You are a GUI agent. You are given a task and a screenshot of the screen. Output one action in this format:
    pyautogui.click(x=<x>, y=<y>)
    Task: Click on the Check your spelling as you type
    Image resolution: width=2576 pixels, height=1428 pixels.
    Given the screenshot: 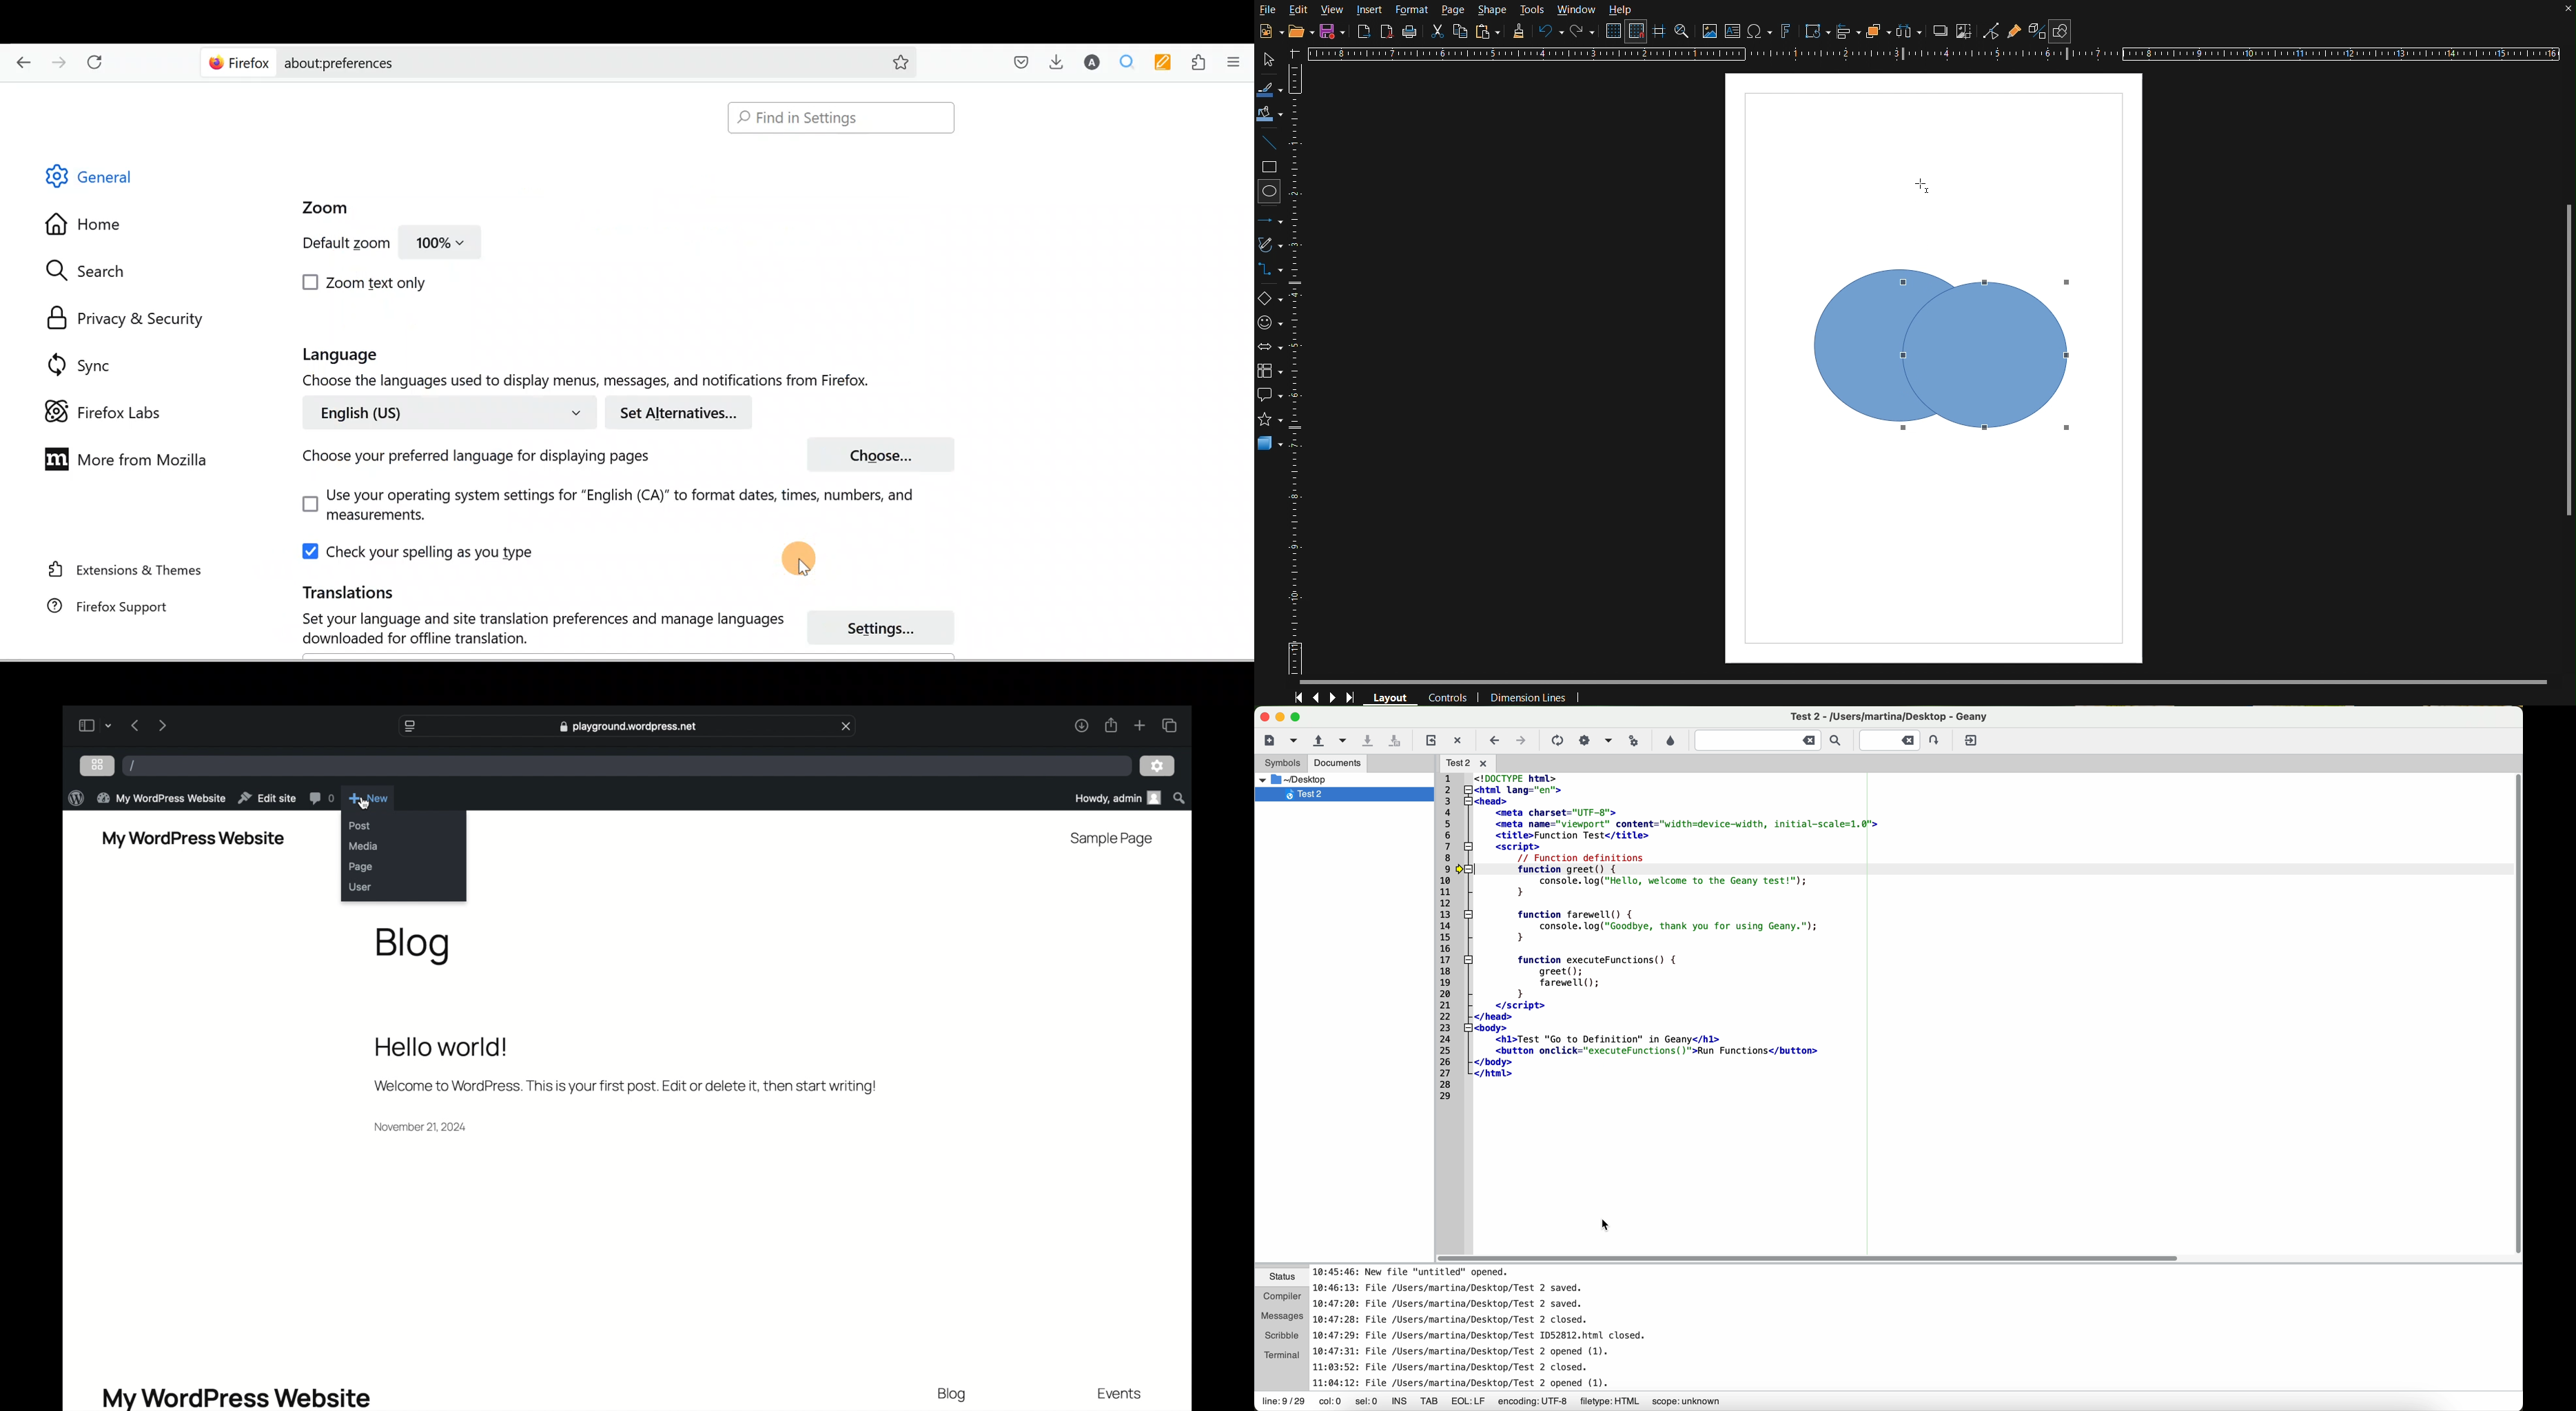 What is the action you would take?
    pyautogui.click(x=421, y=551)
    